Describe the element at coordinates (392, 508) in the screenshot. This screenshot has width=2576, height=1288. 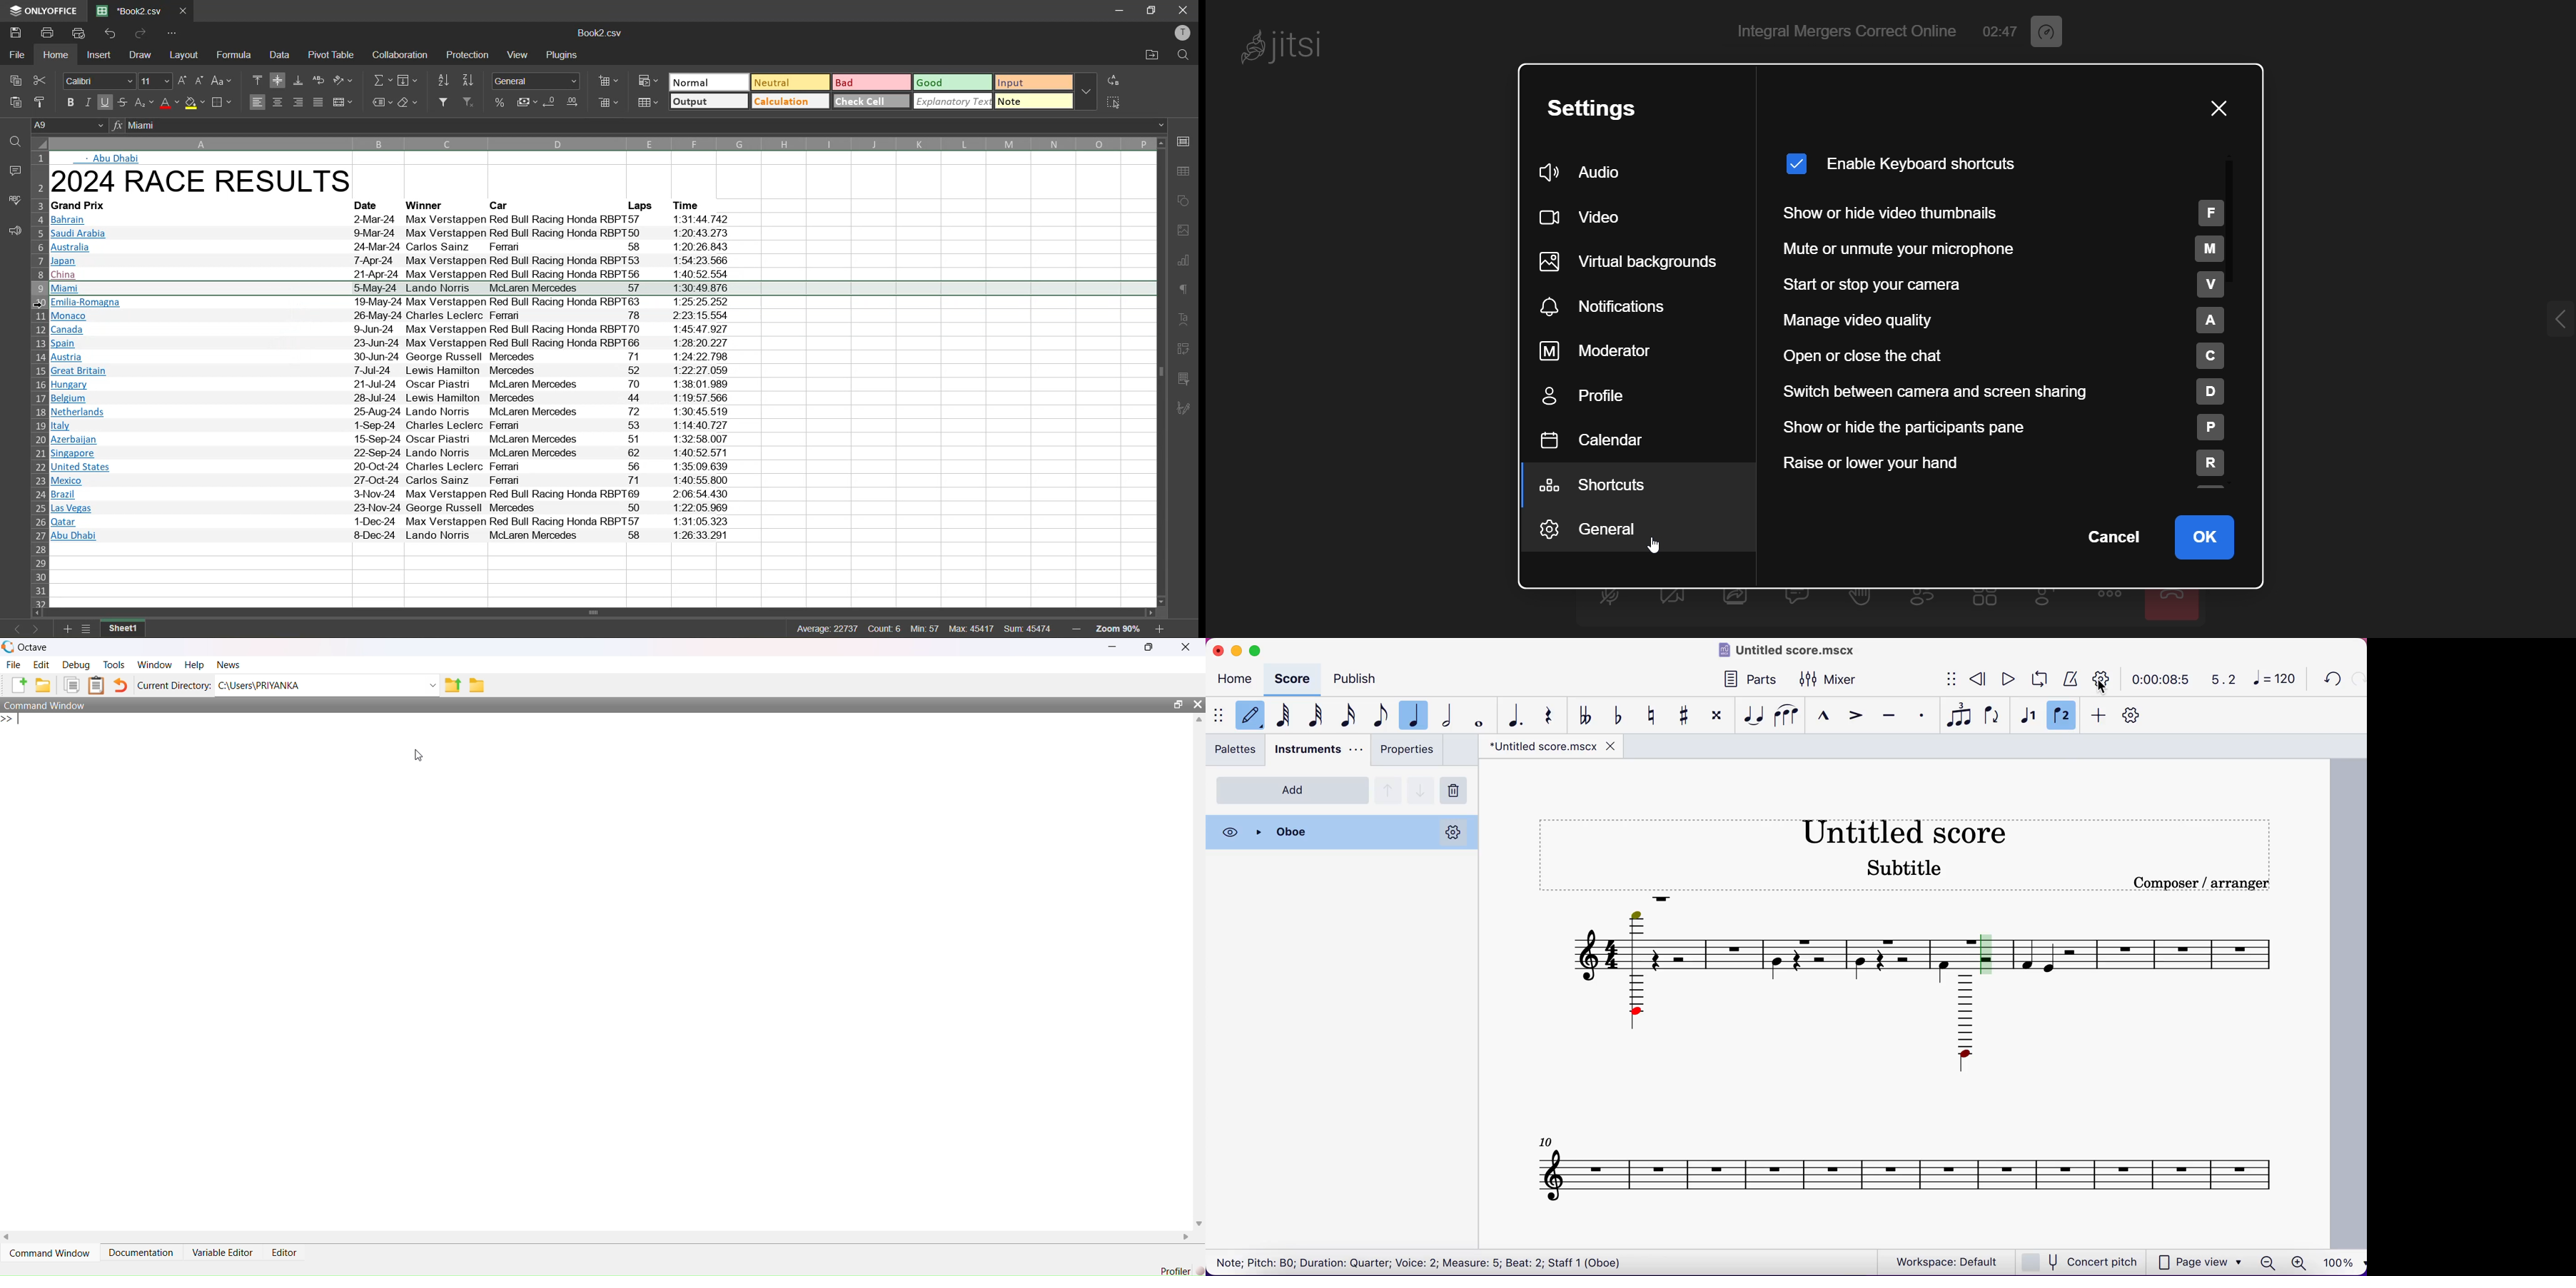
I see `ILas Vegas 23-Nov-24 George Russell Mercedes 50 1-22:05.969` at that location.